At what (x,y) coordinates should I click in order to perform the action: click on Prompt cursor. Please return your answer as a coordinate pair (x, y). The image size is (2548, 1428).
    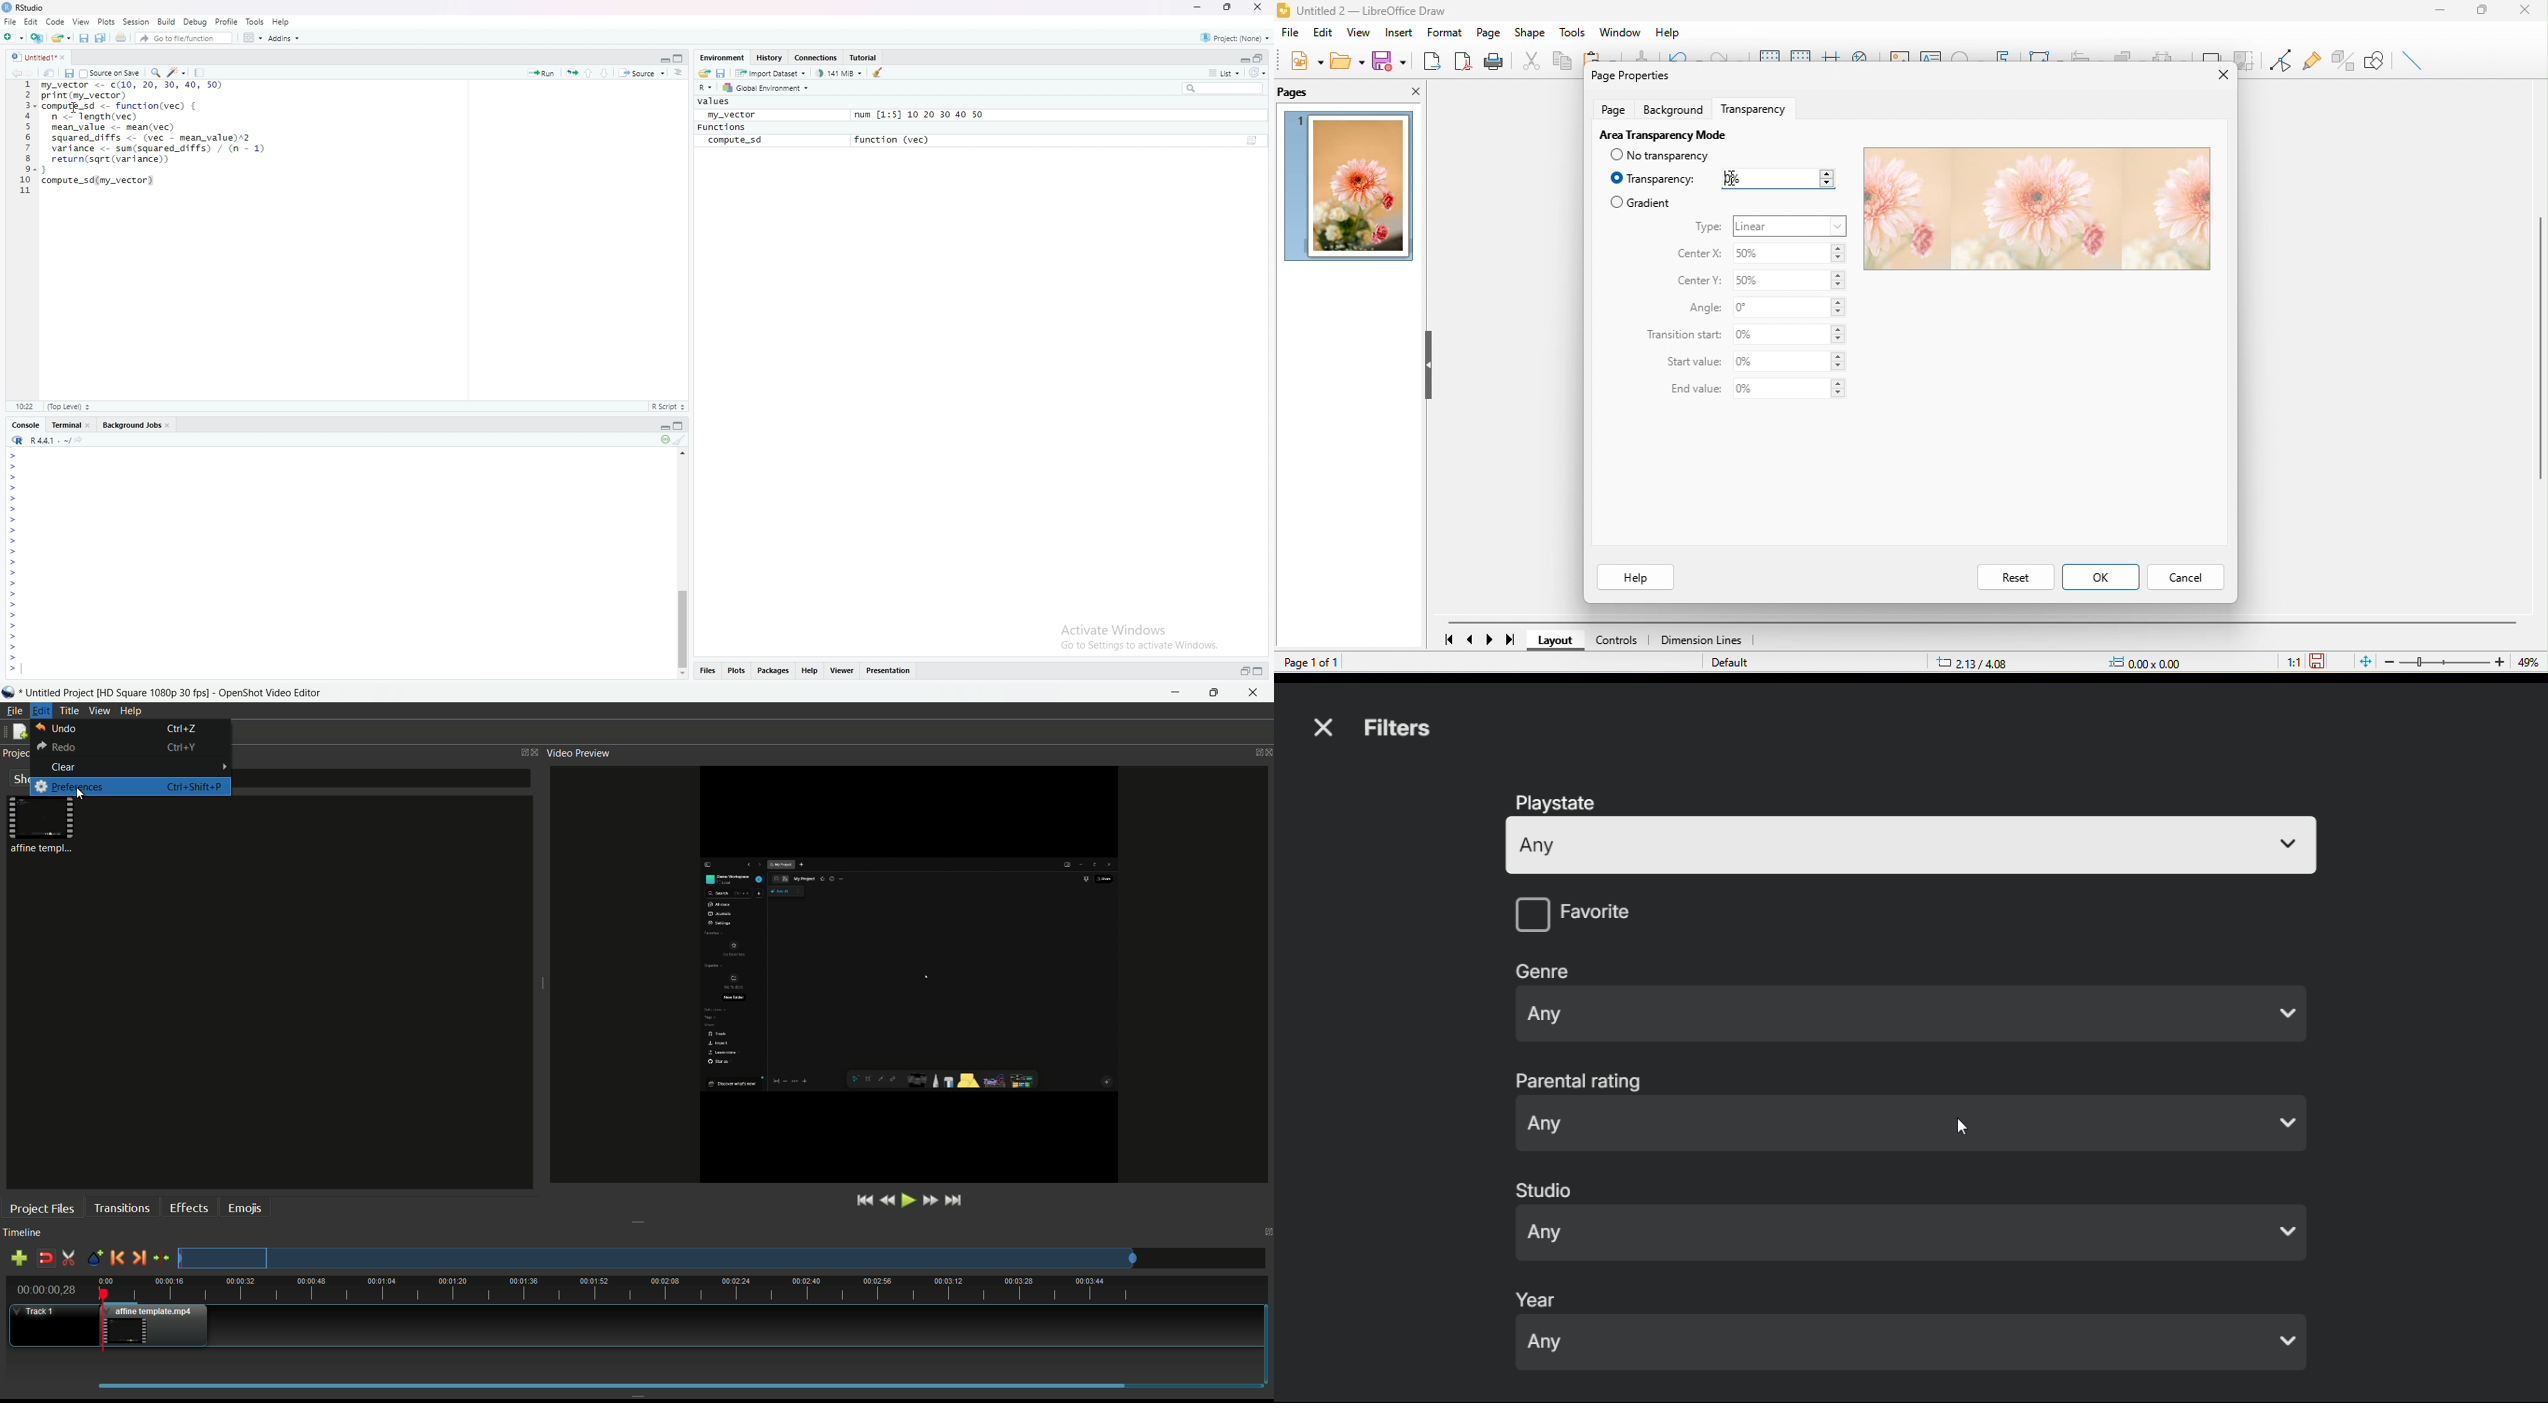
    Looking at the image, I should click on (14, 477).